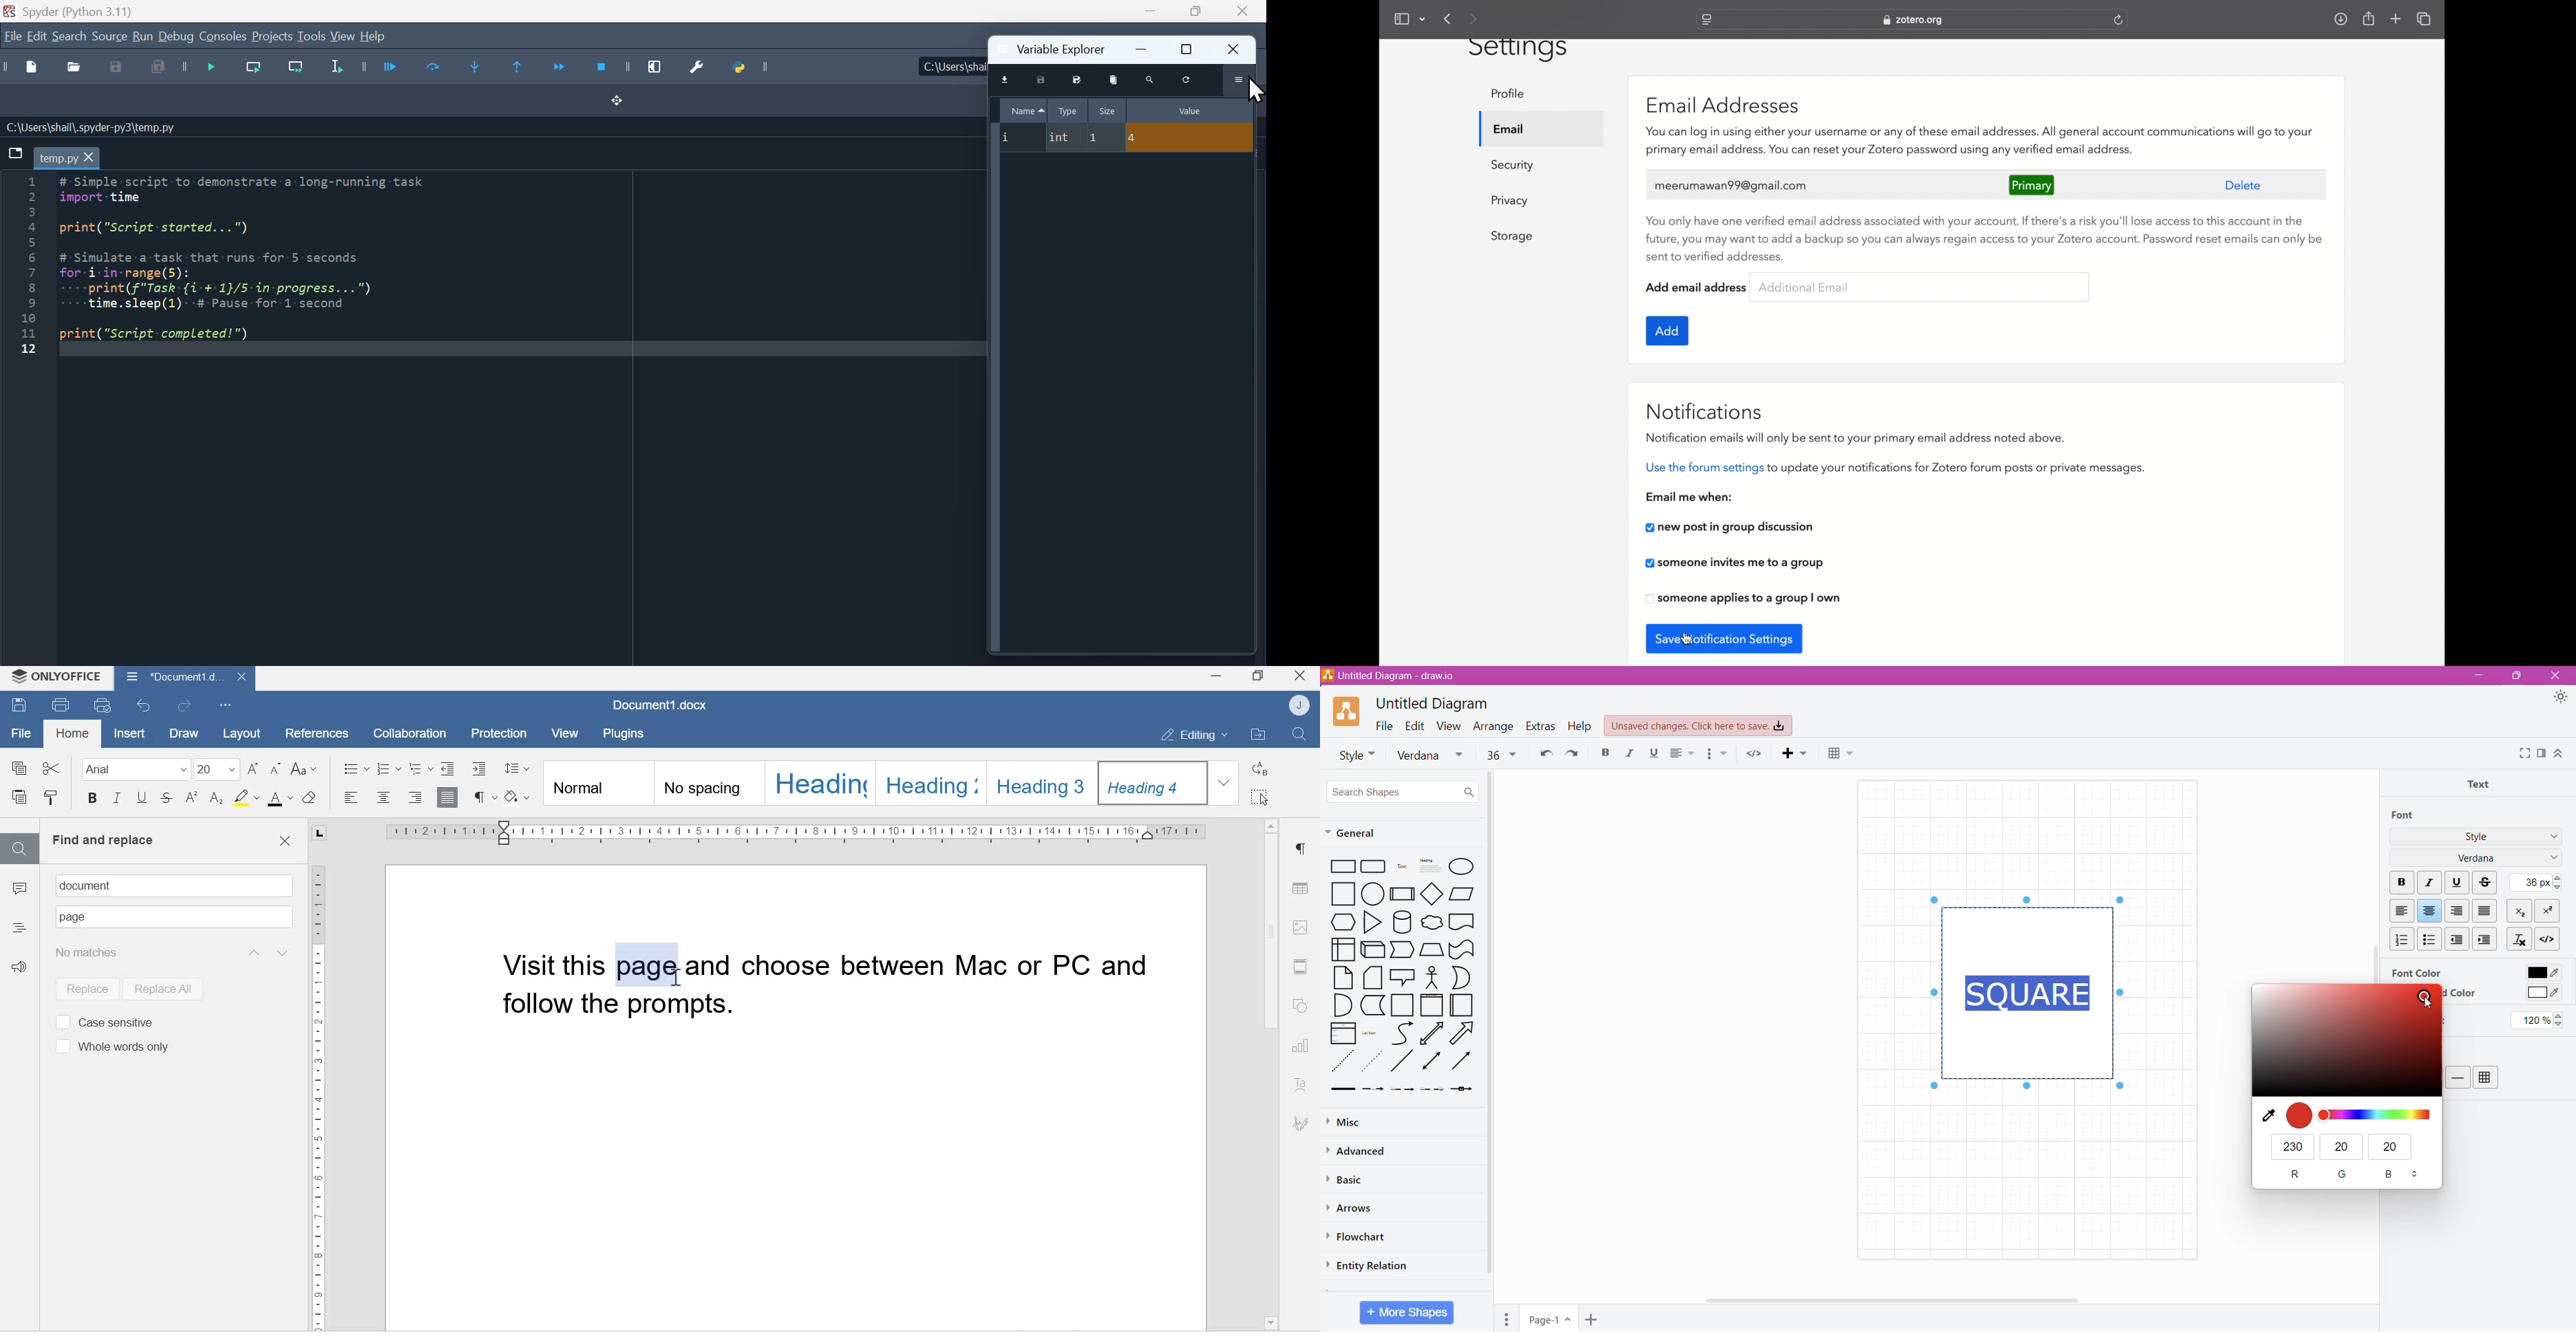 This screenshot has height=1344, width=2576. I want to click on file, so click(12, 36).